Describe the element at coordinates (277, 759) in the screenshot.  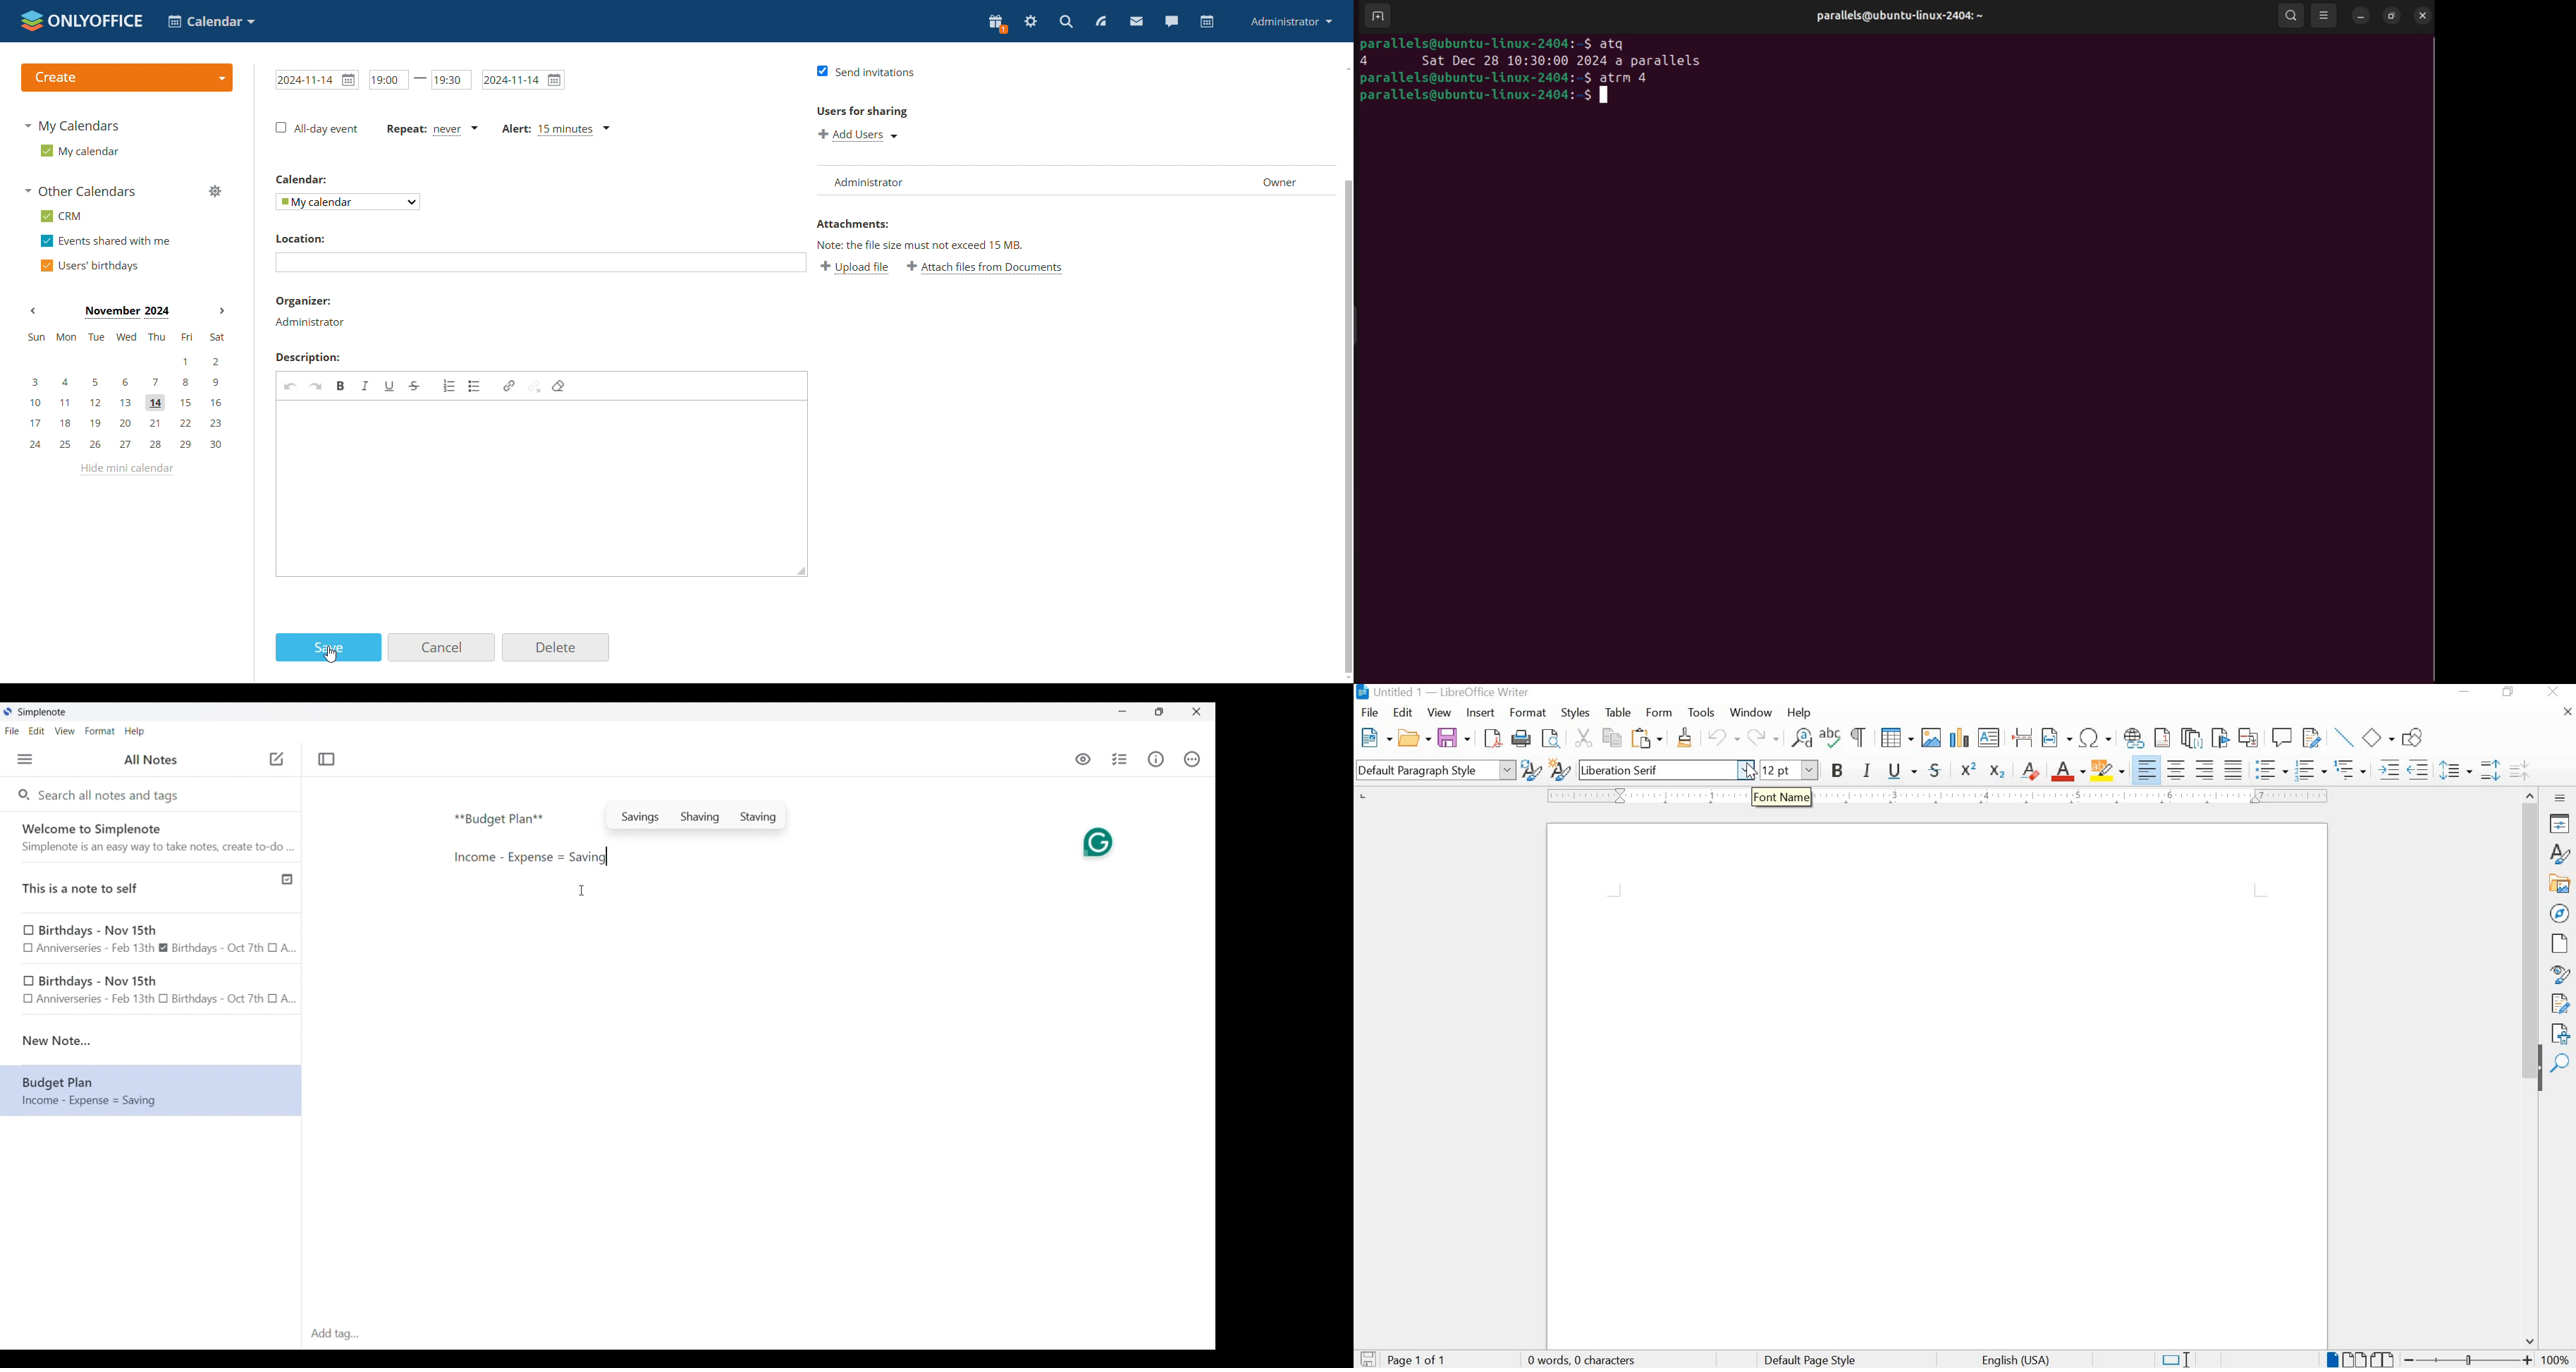
I see `Click to add new note` at that location.